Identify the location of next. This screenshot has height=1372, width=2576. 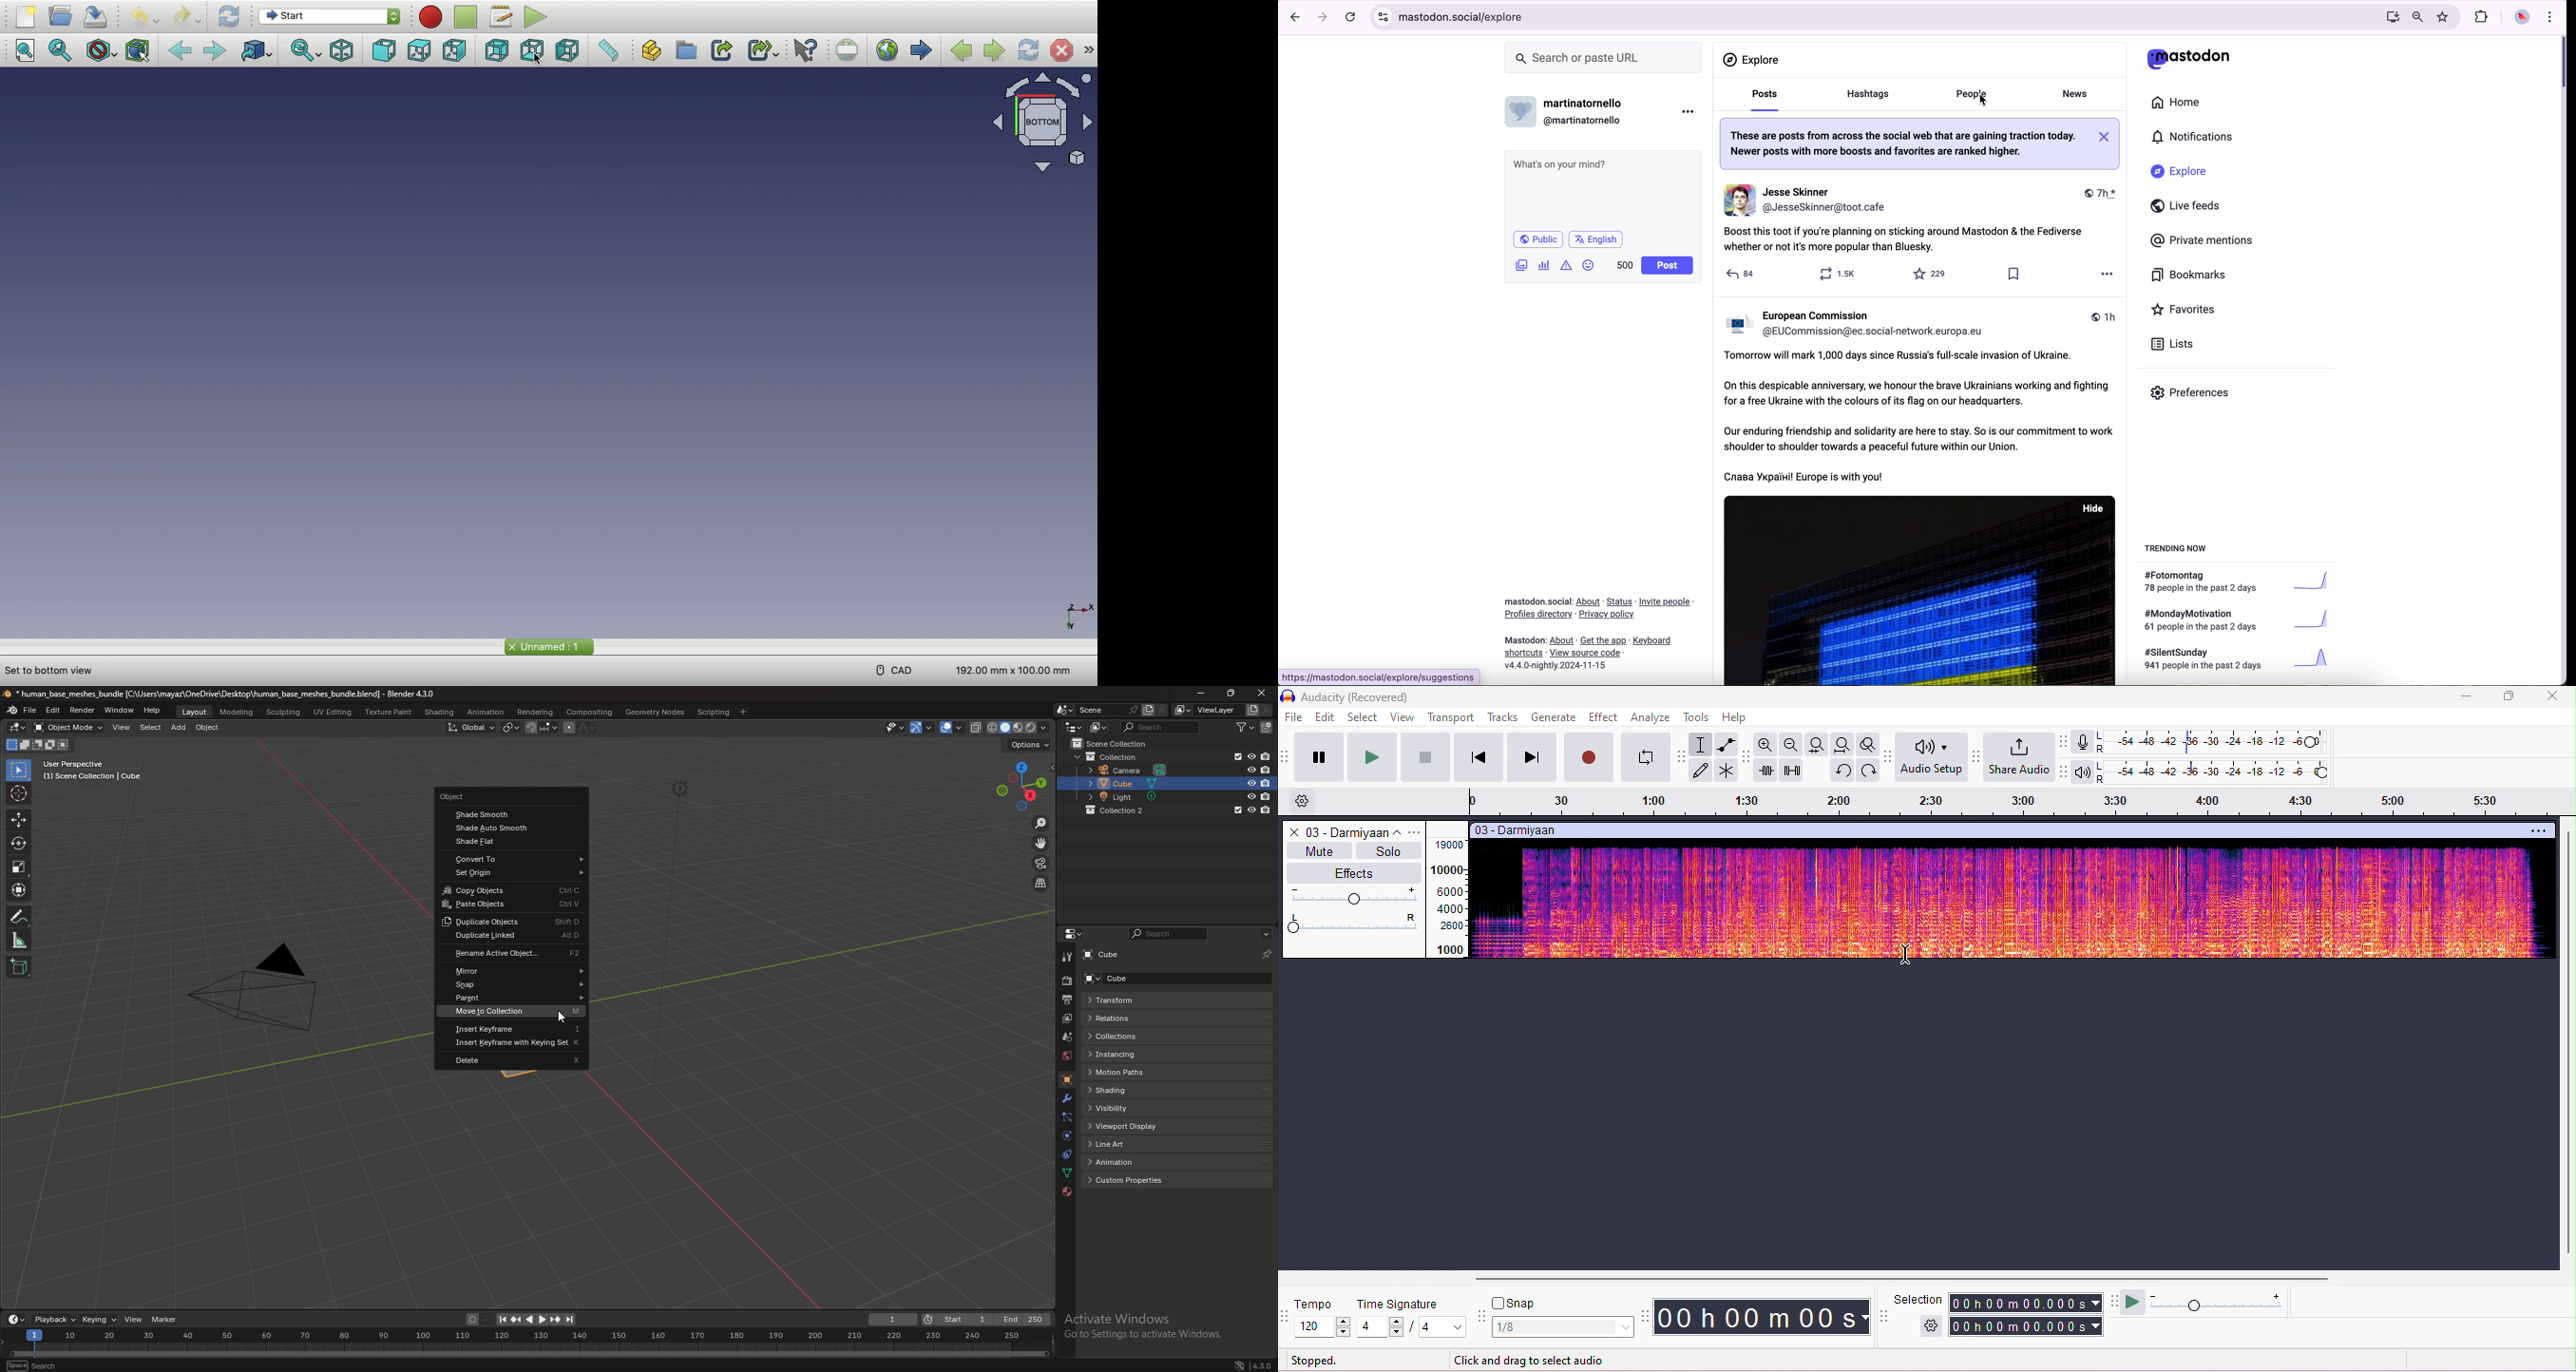
(1531, 757).